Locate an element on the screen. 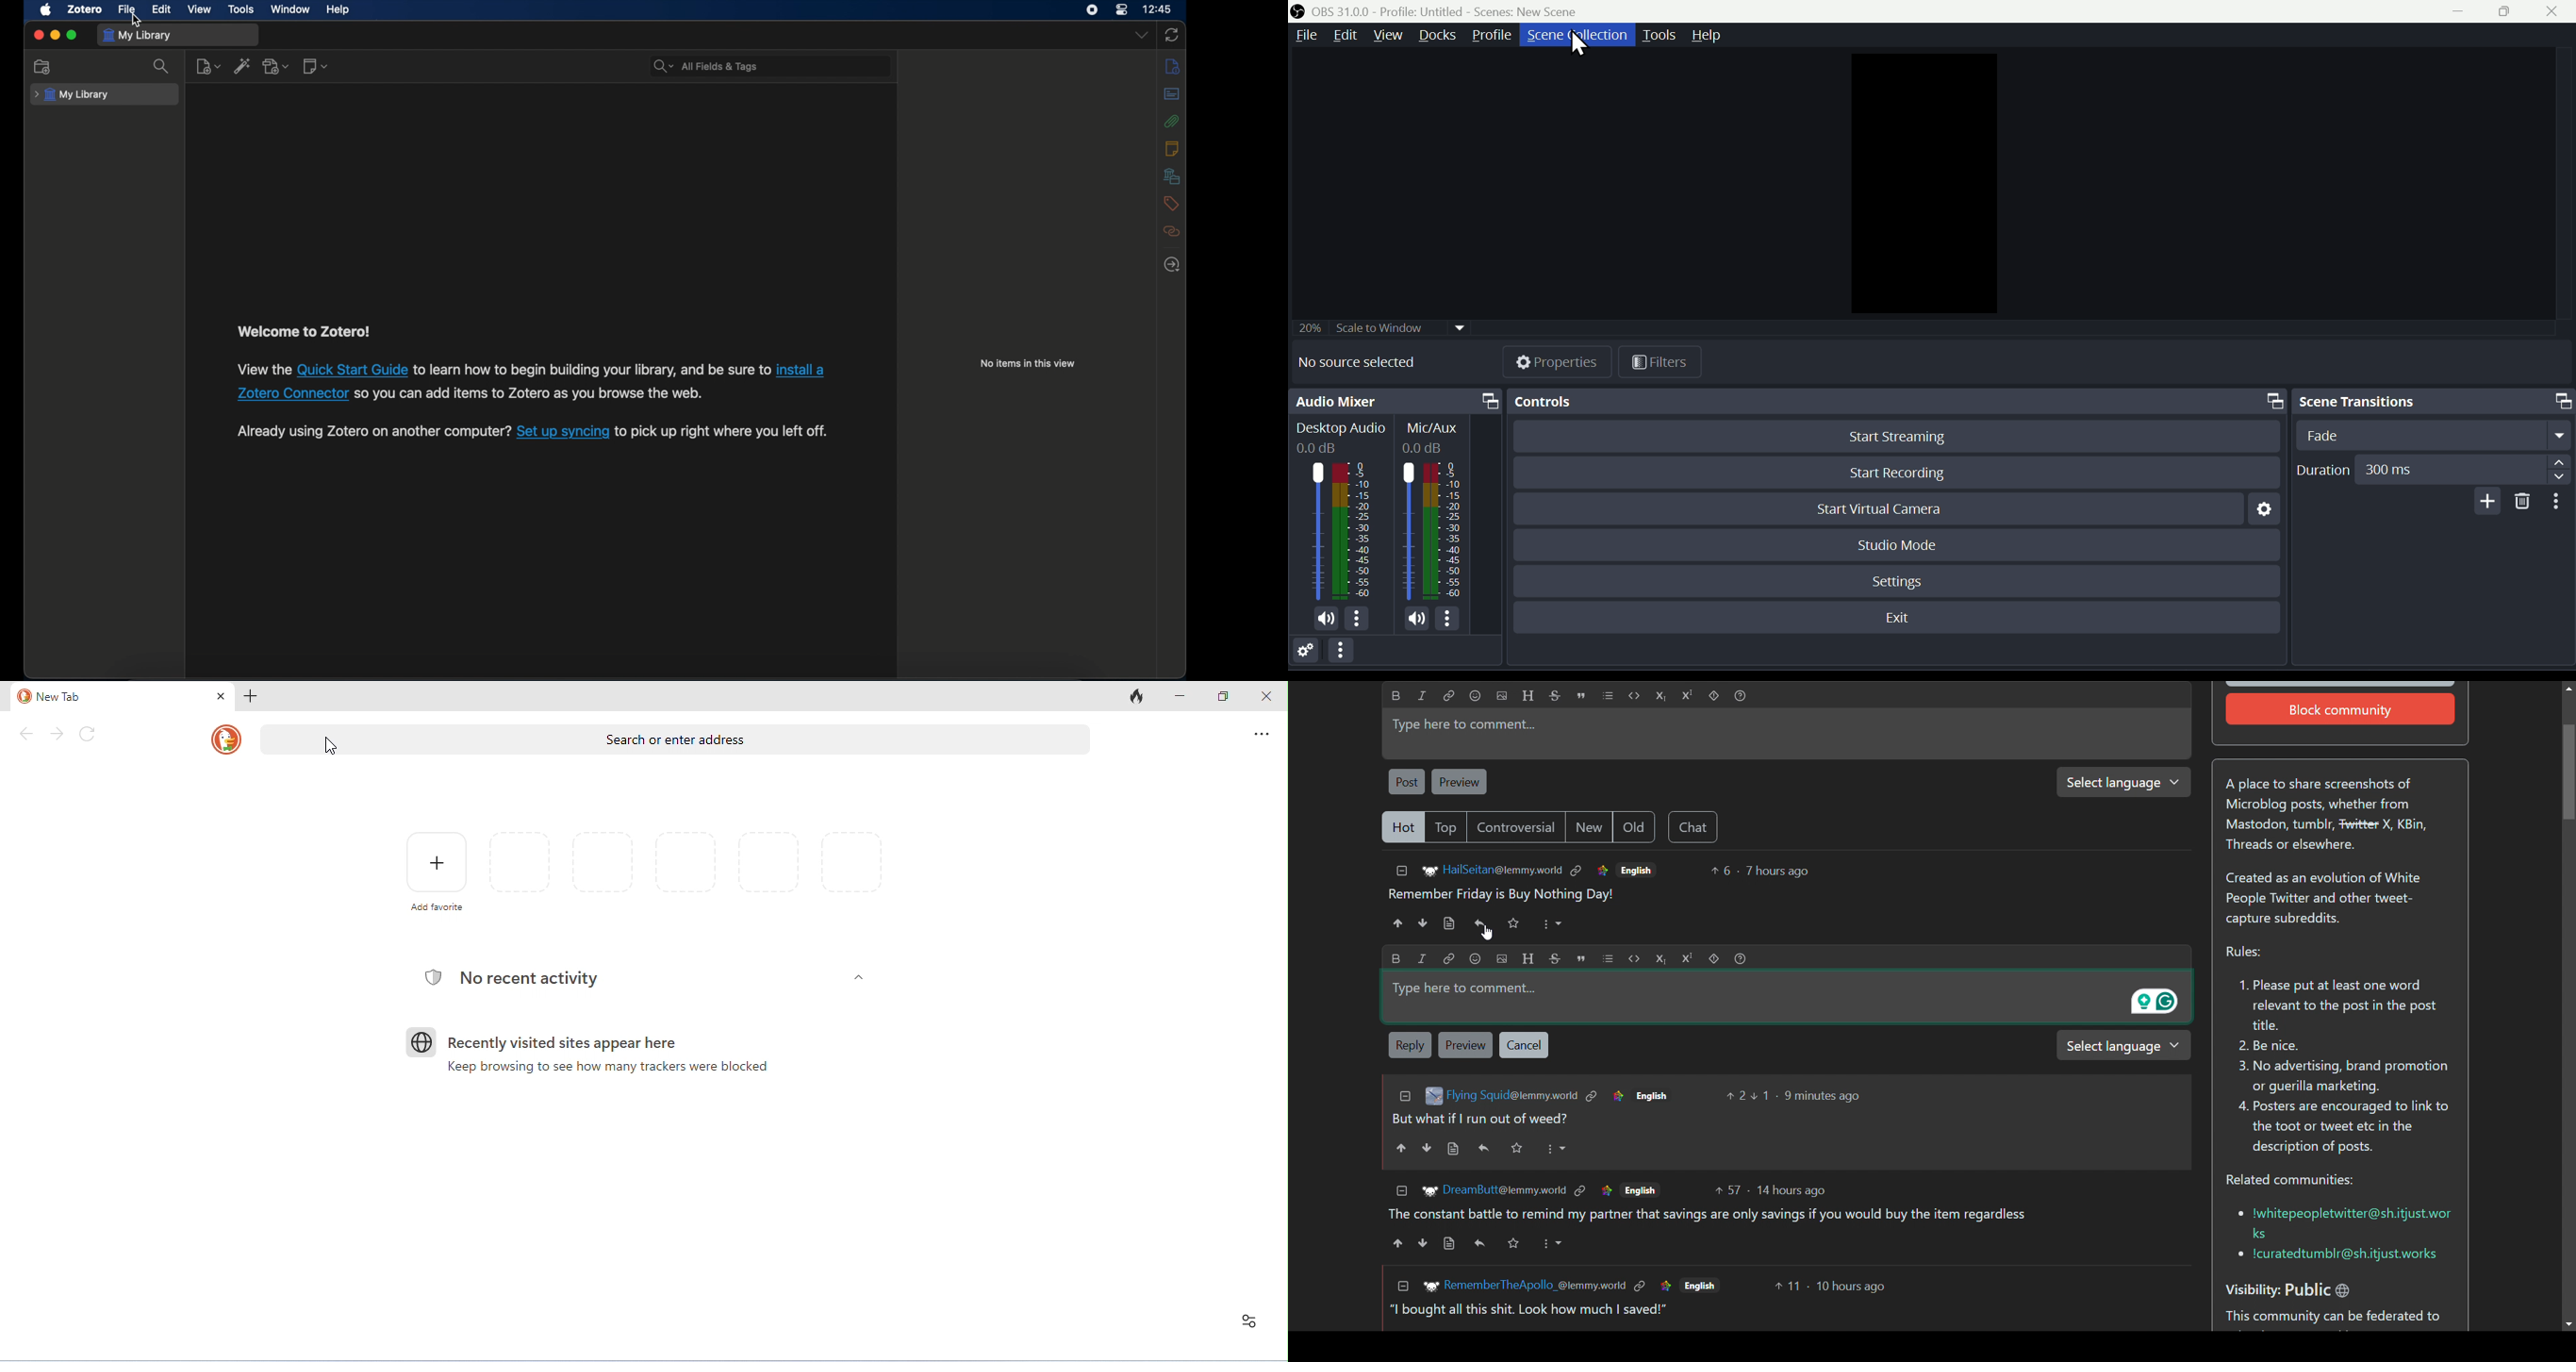  spoiler is located at coordinates (1716, 957).